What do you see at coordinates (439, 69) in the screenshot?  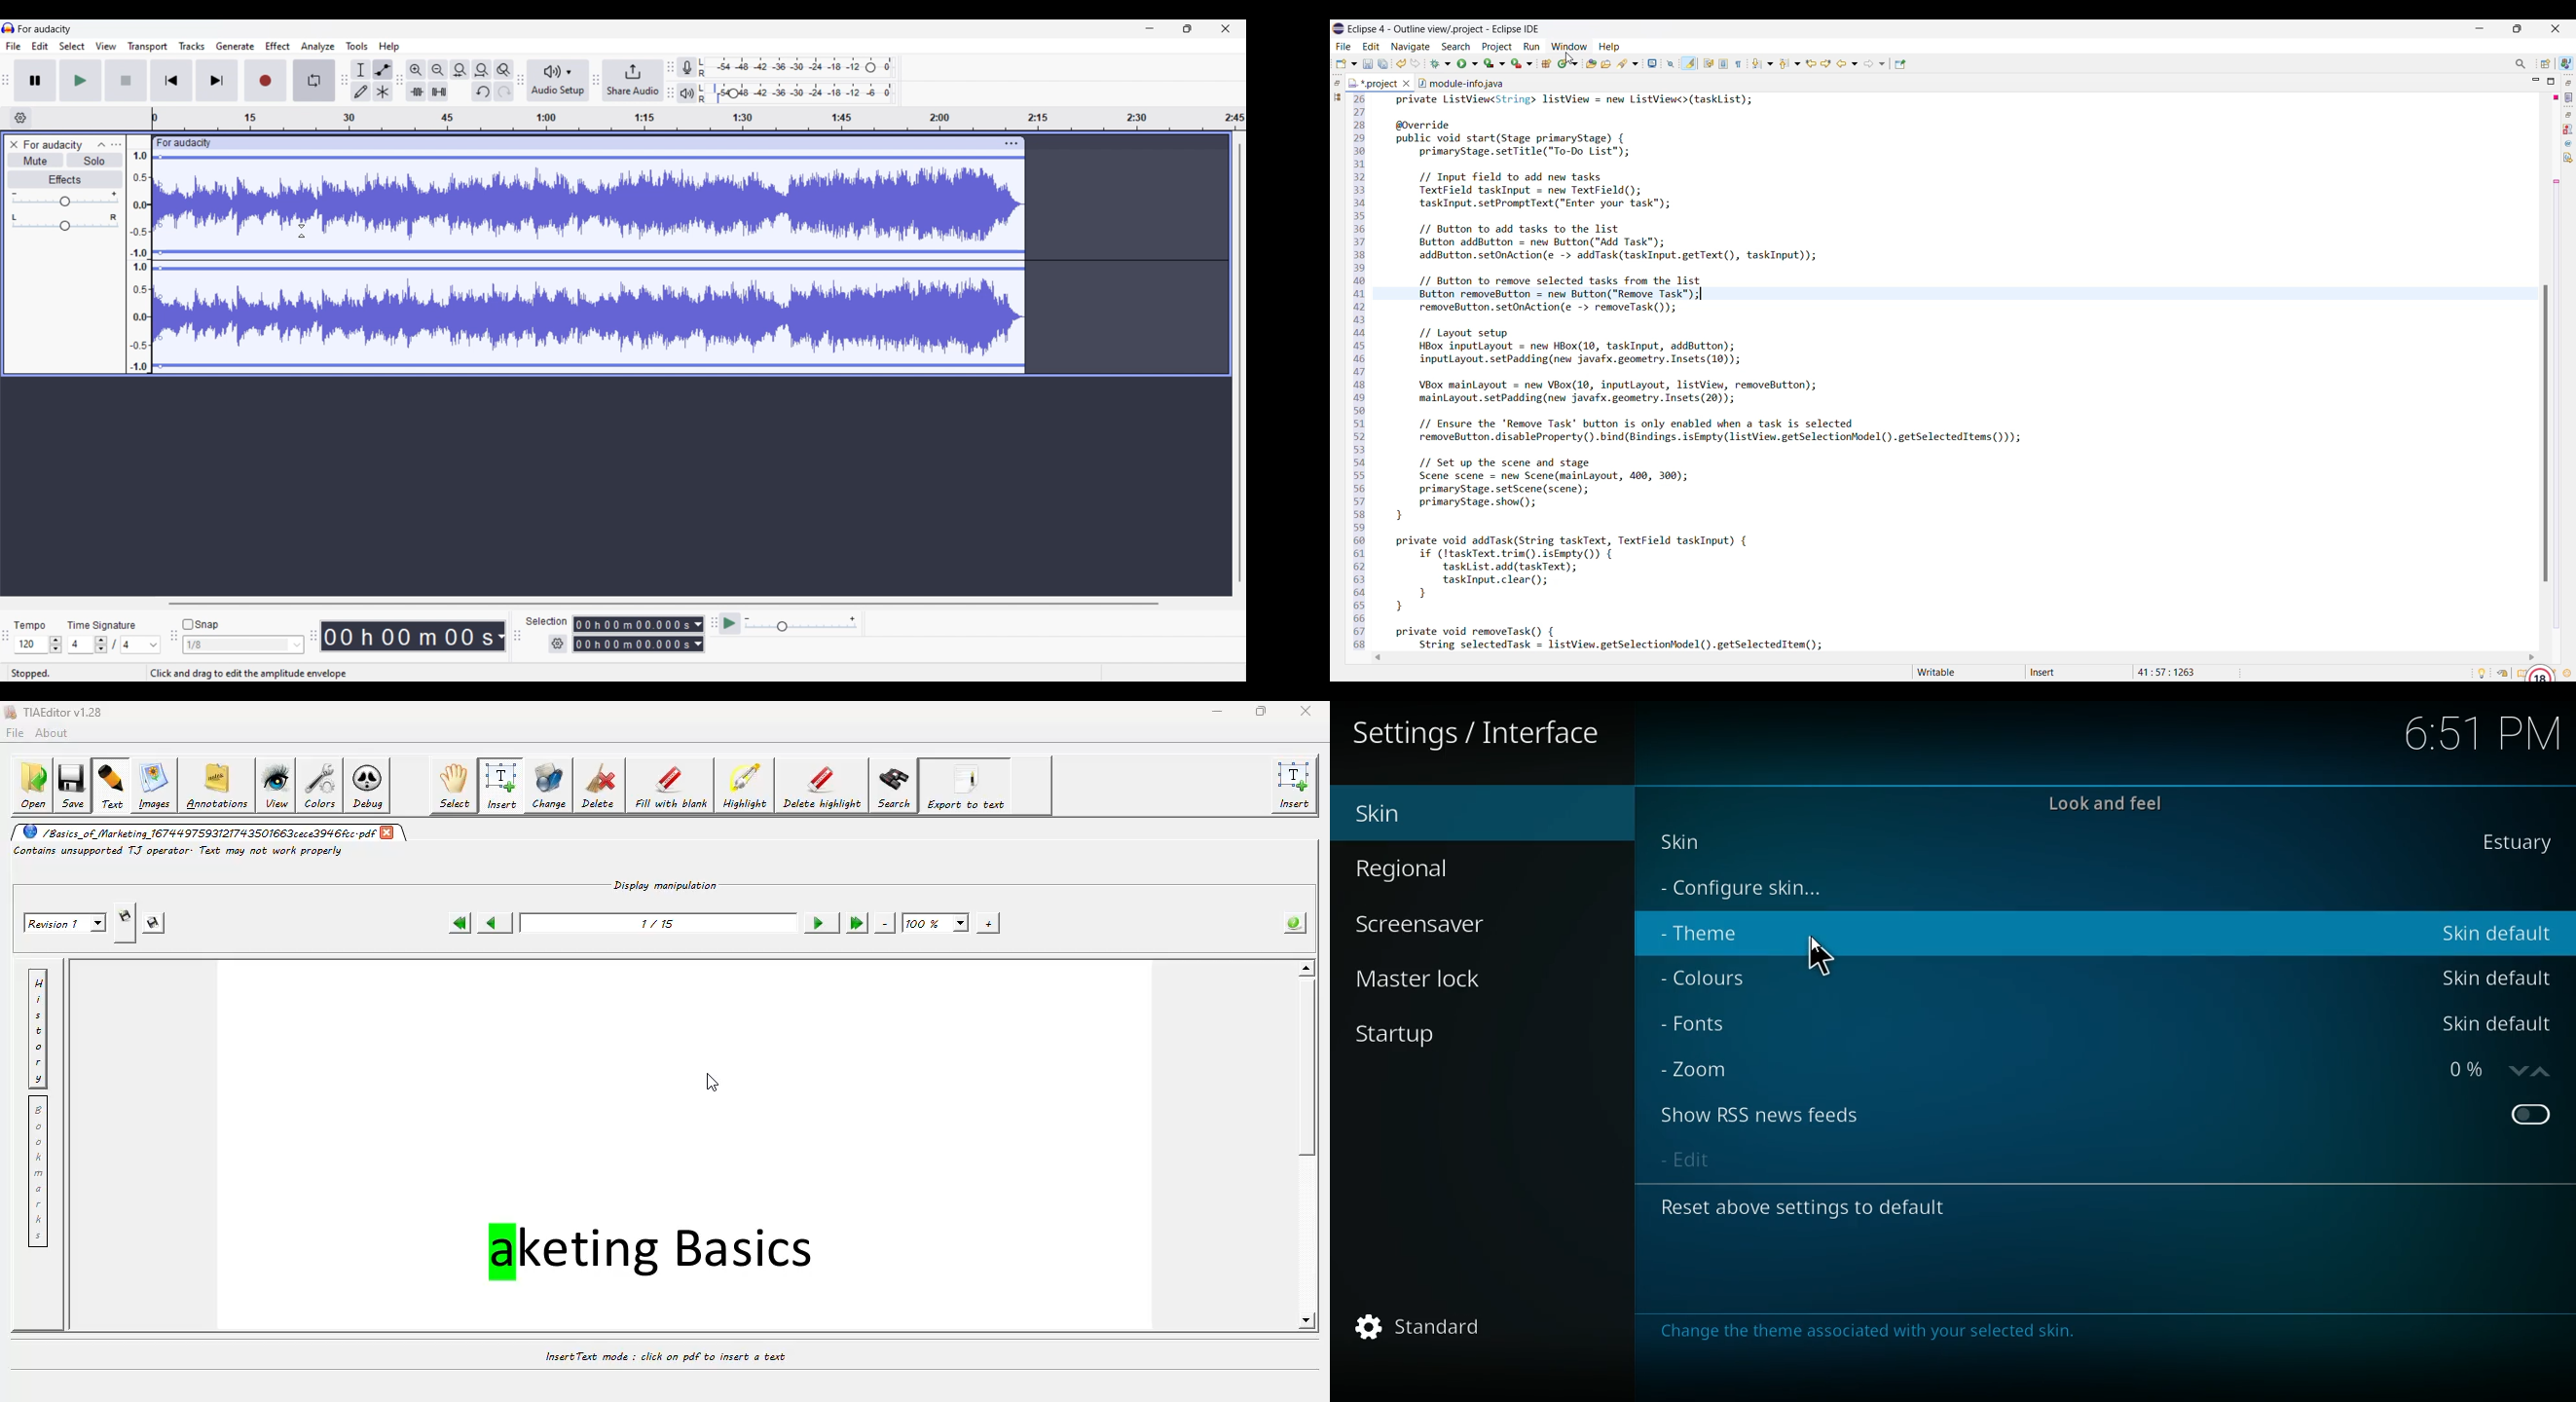 I see `Zoom out` at bounding box center [439, 69].